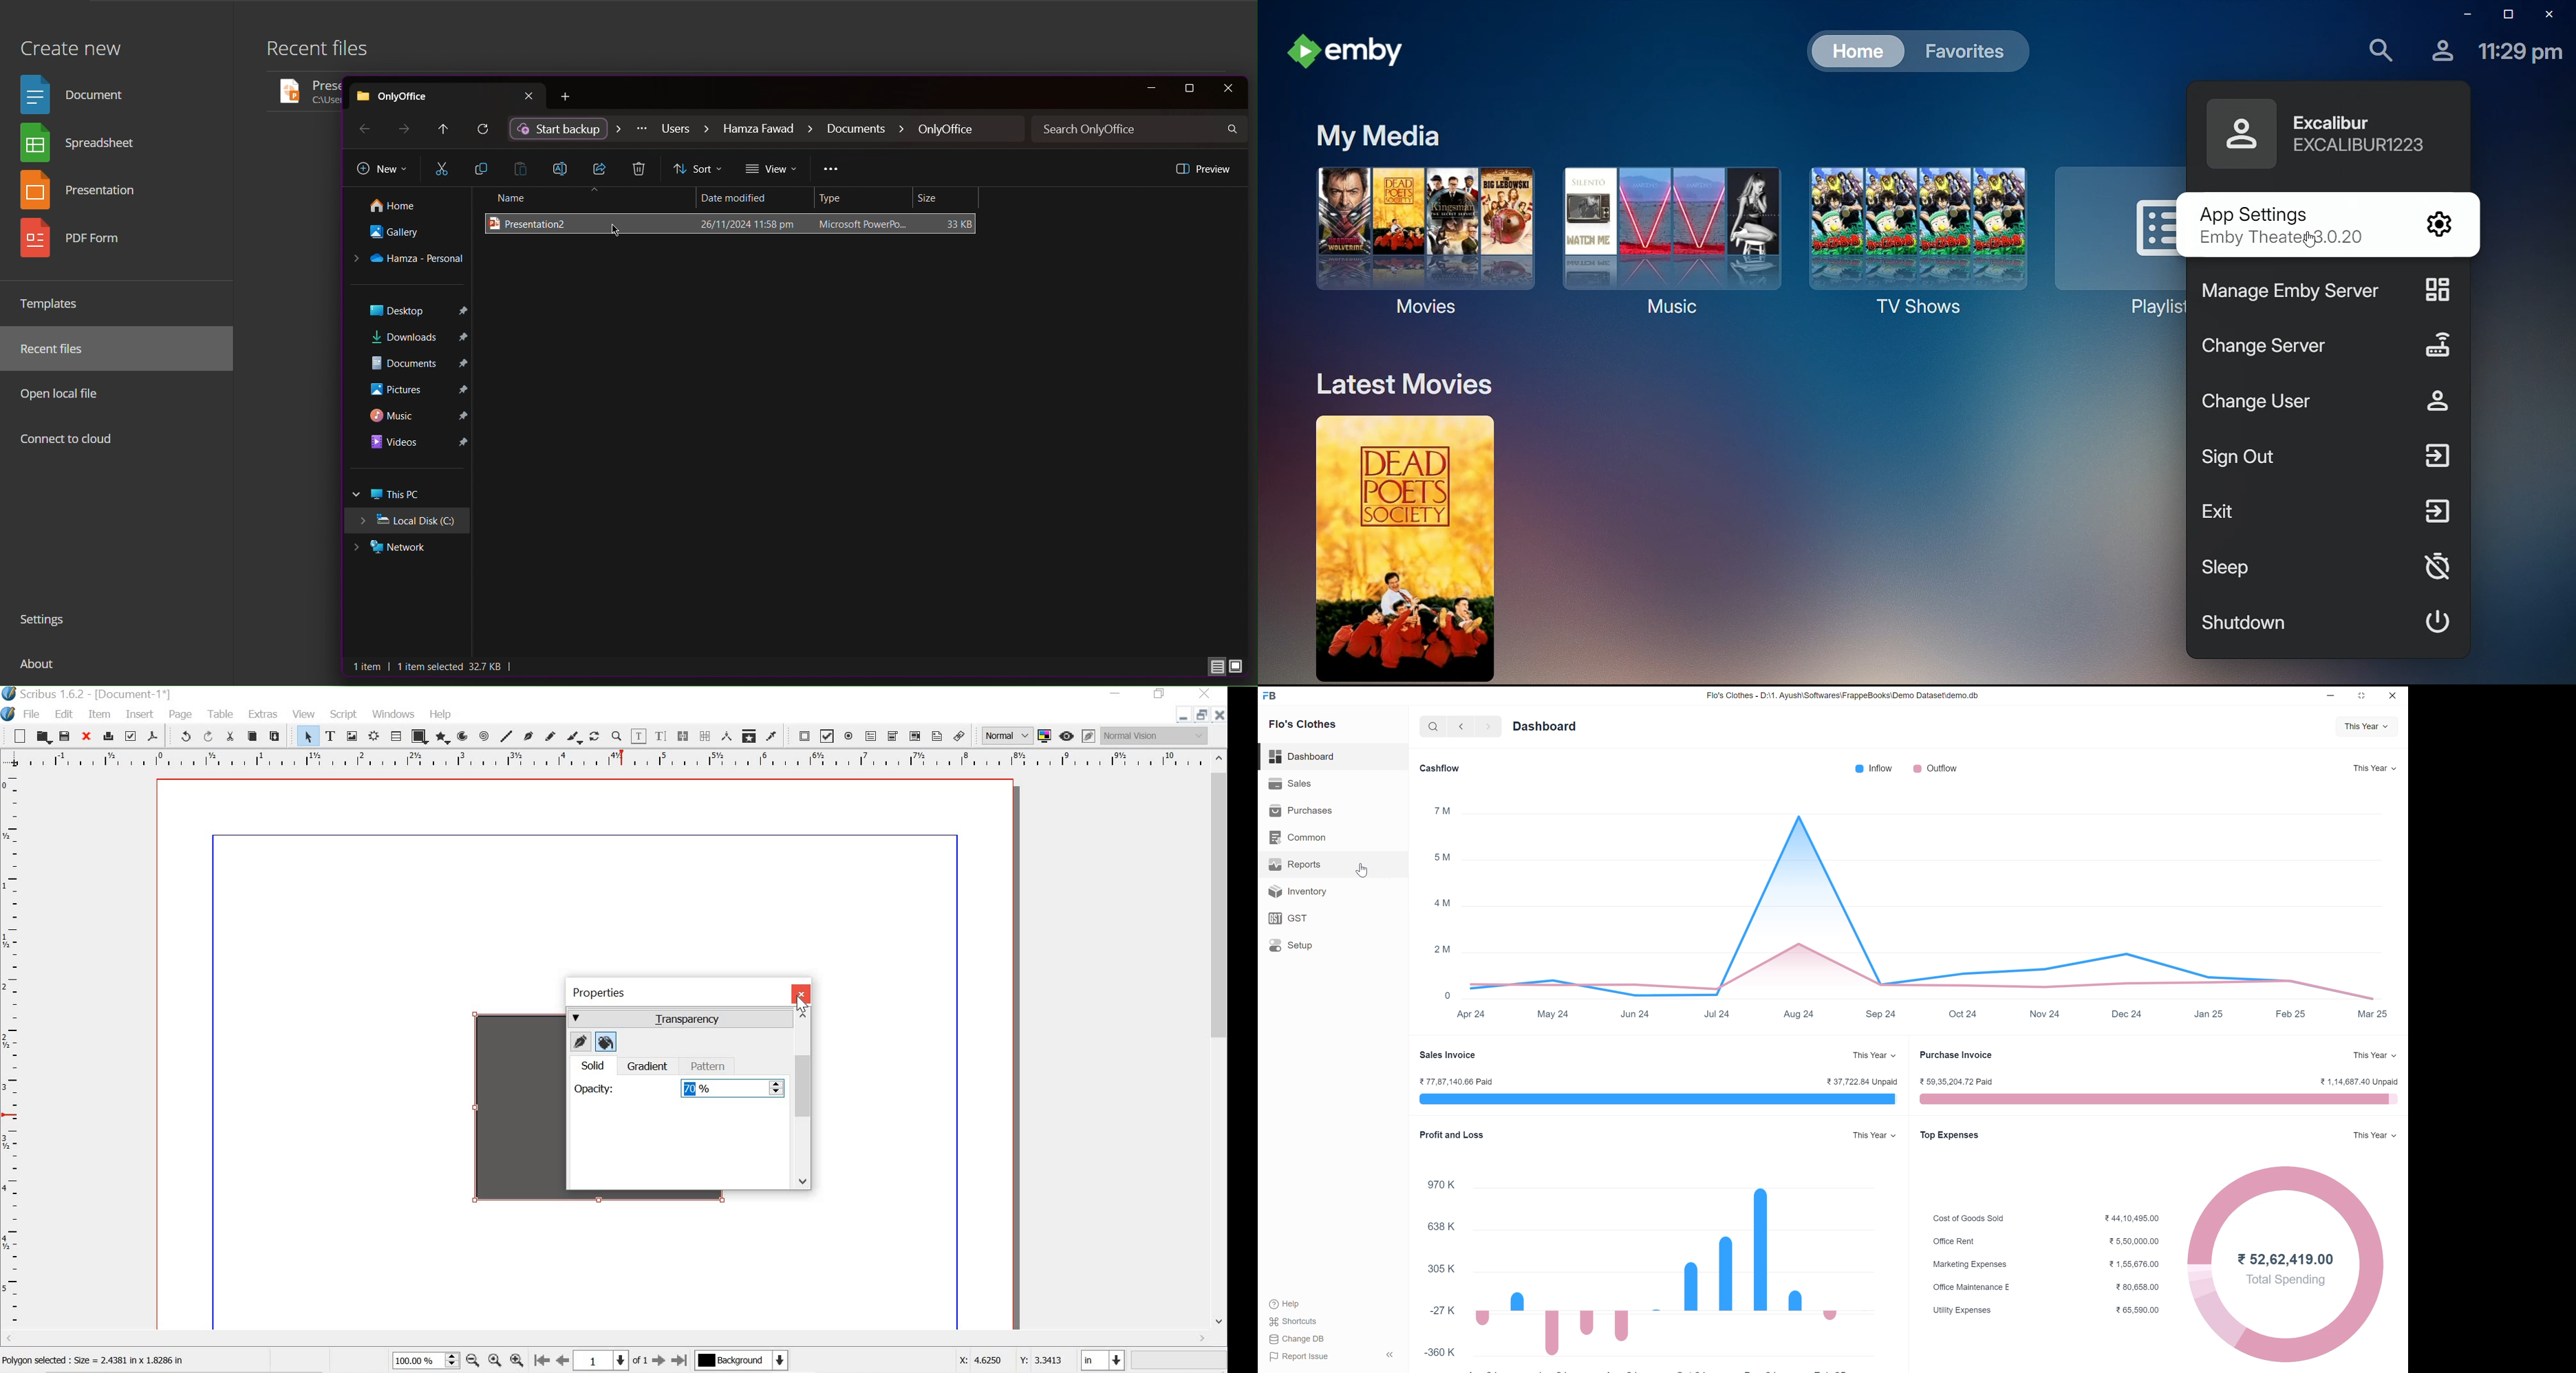  I want to click on Jul 24, so click(1715, 1014).